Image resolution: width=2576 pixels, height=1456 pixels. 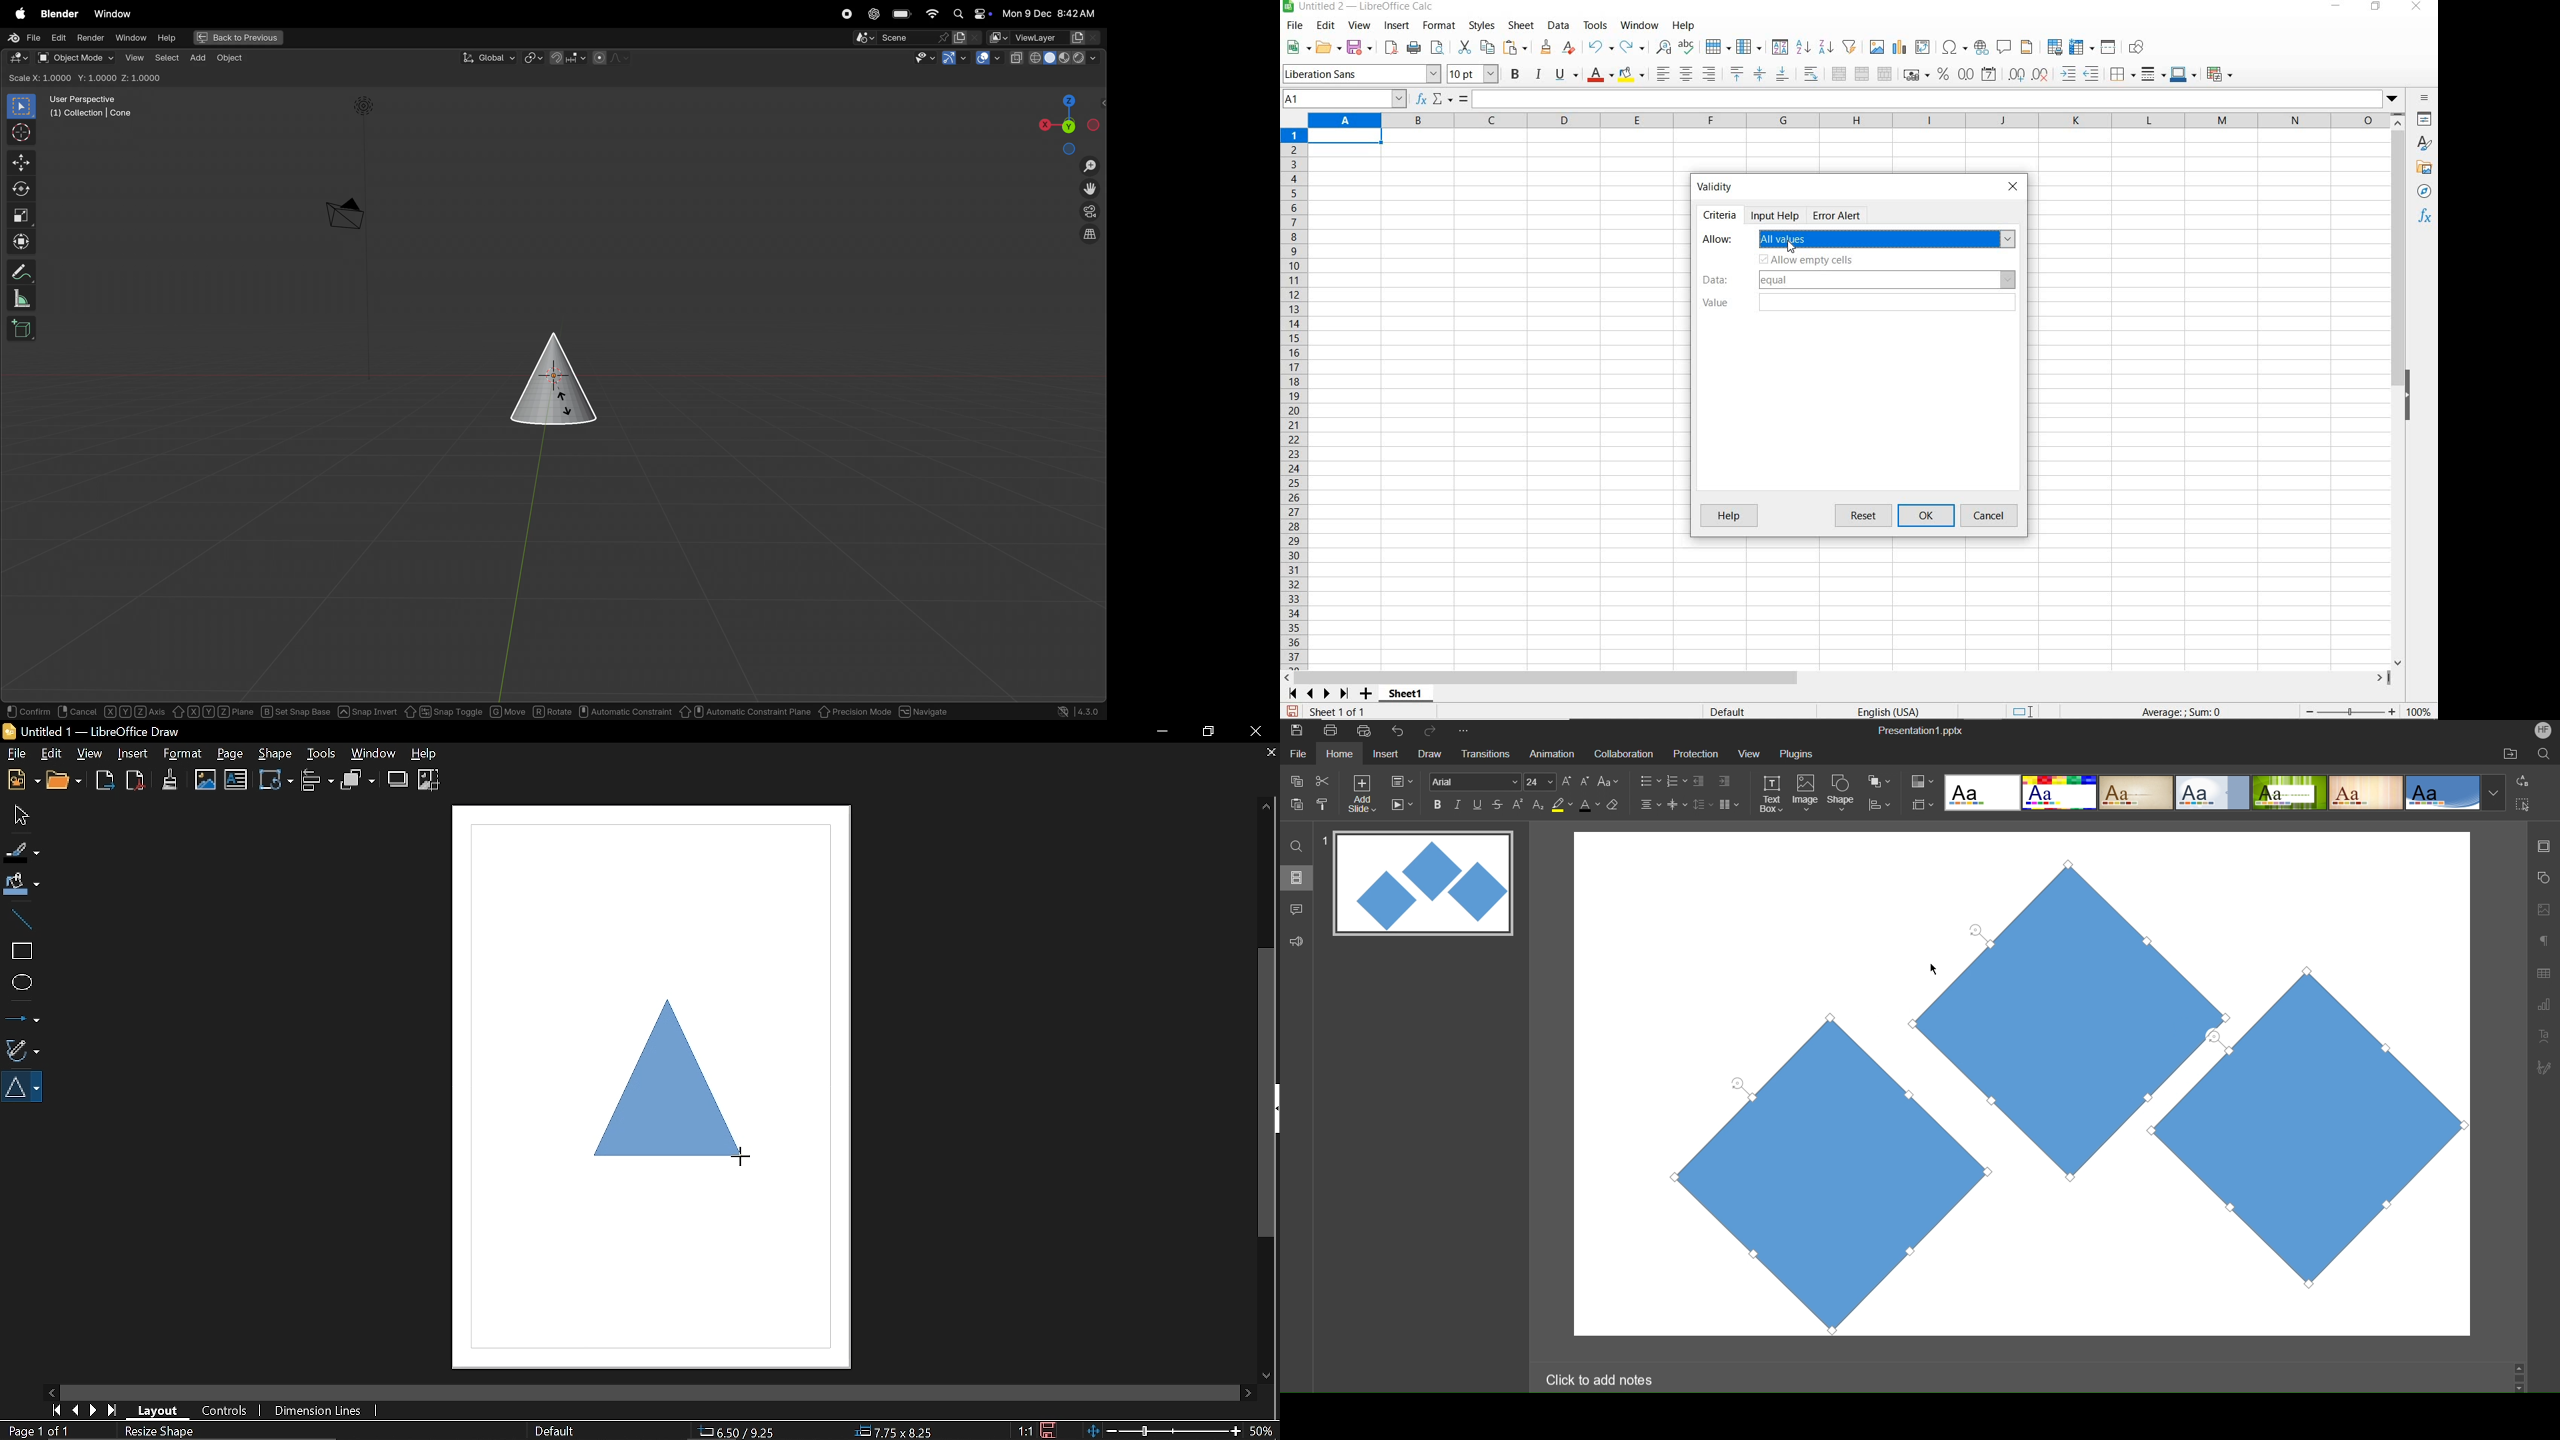 What do you see at coordinates (1048, 1430) in the screenshot?
I see `Save` at bounding box center [1048, 1430].